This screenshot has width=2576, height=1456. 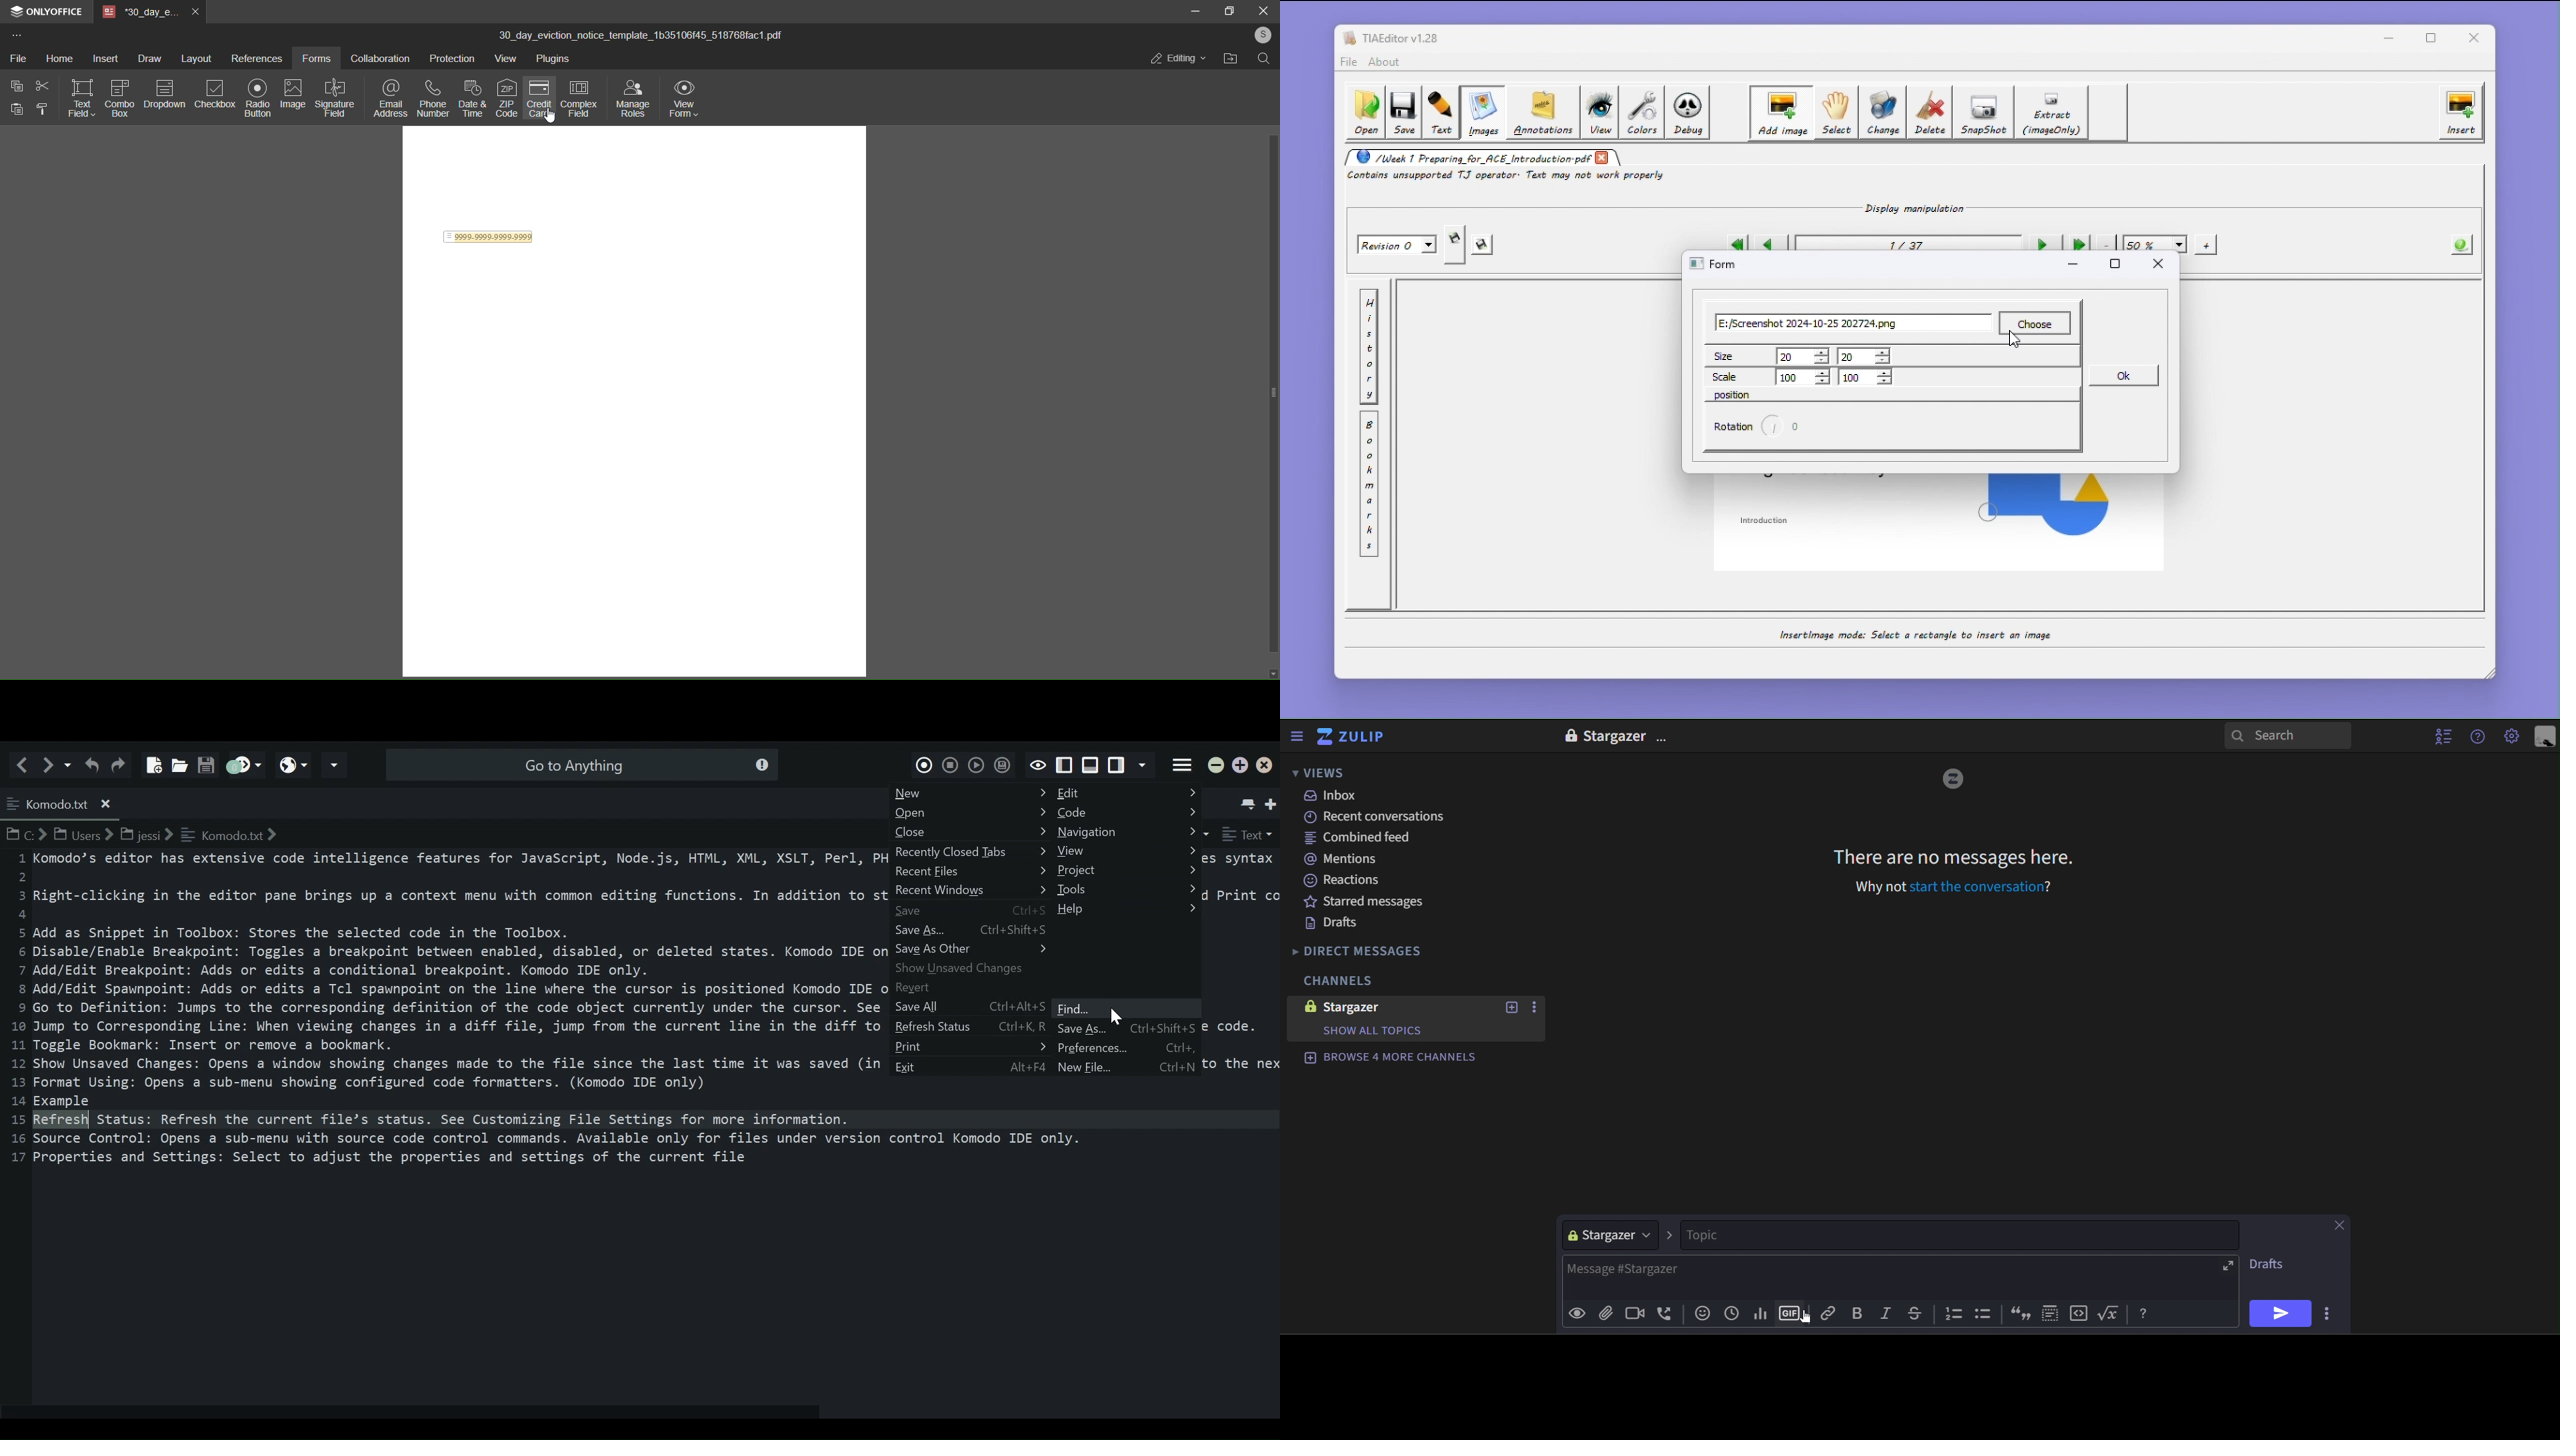 What do you see at coordinates (1532, 1008) in the screenshot?
I see `options` at bounding box center [1532, 1008].